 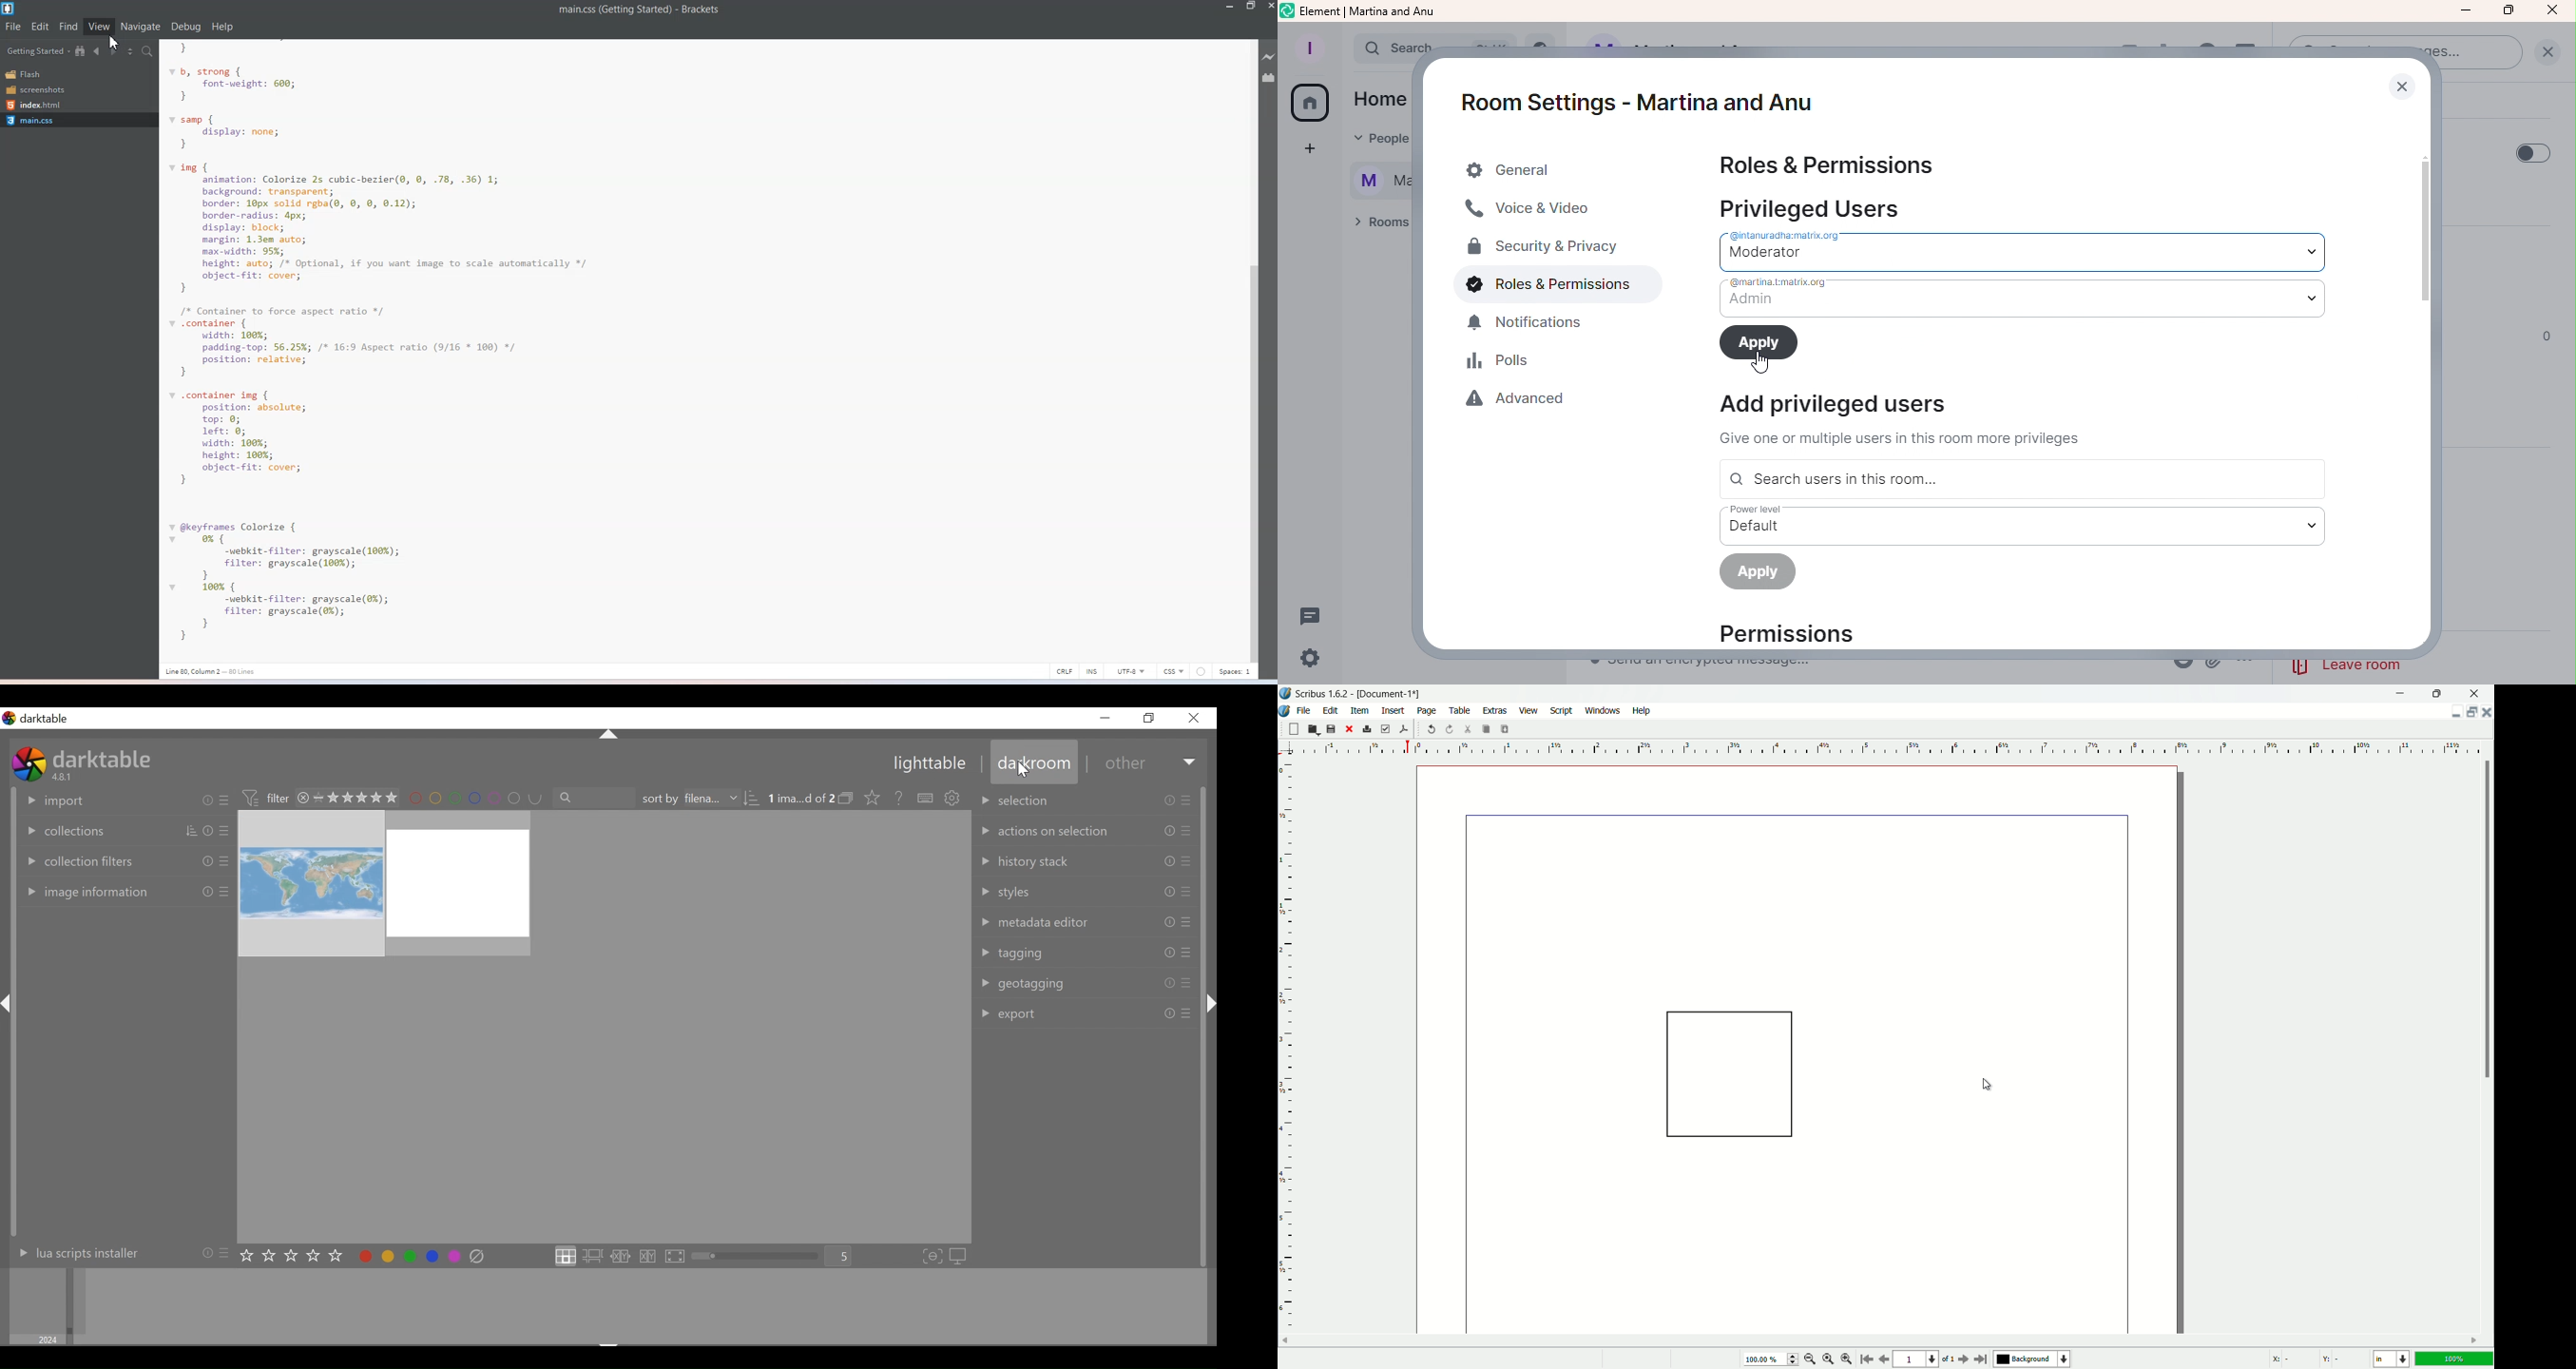 What do you see at coordinates (1810, 1360) in the screenshot?
I see `zoom out` at bounding box center [1810, 1360].